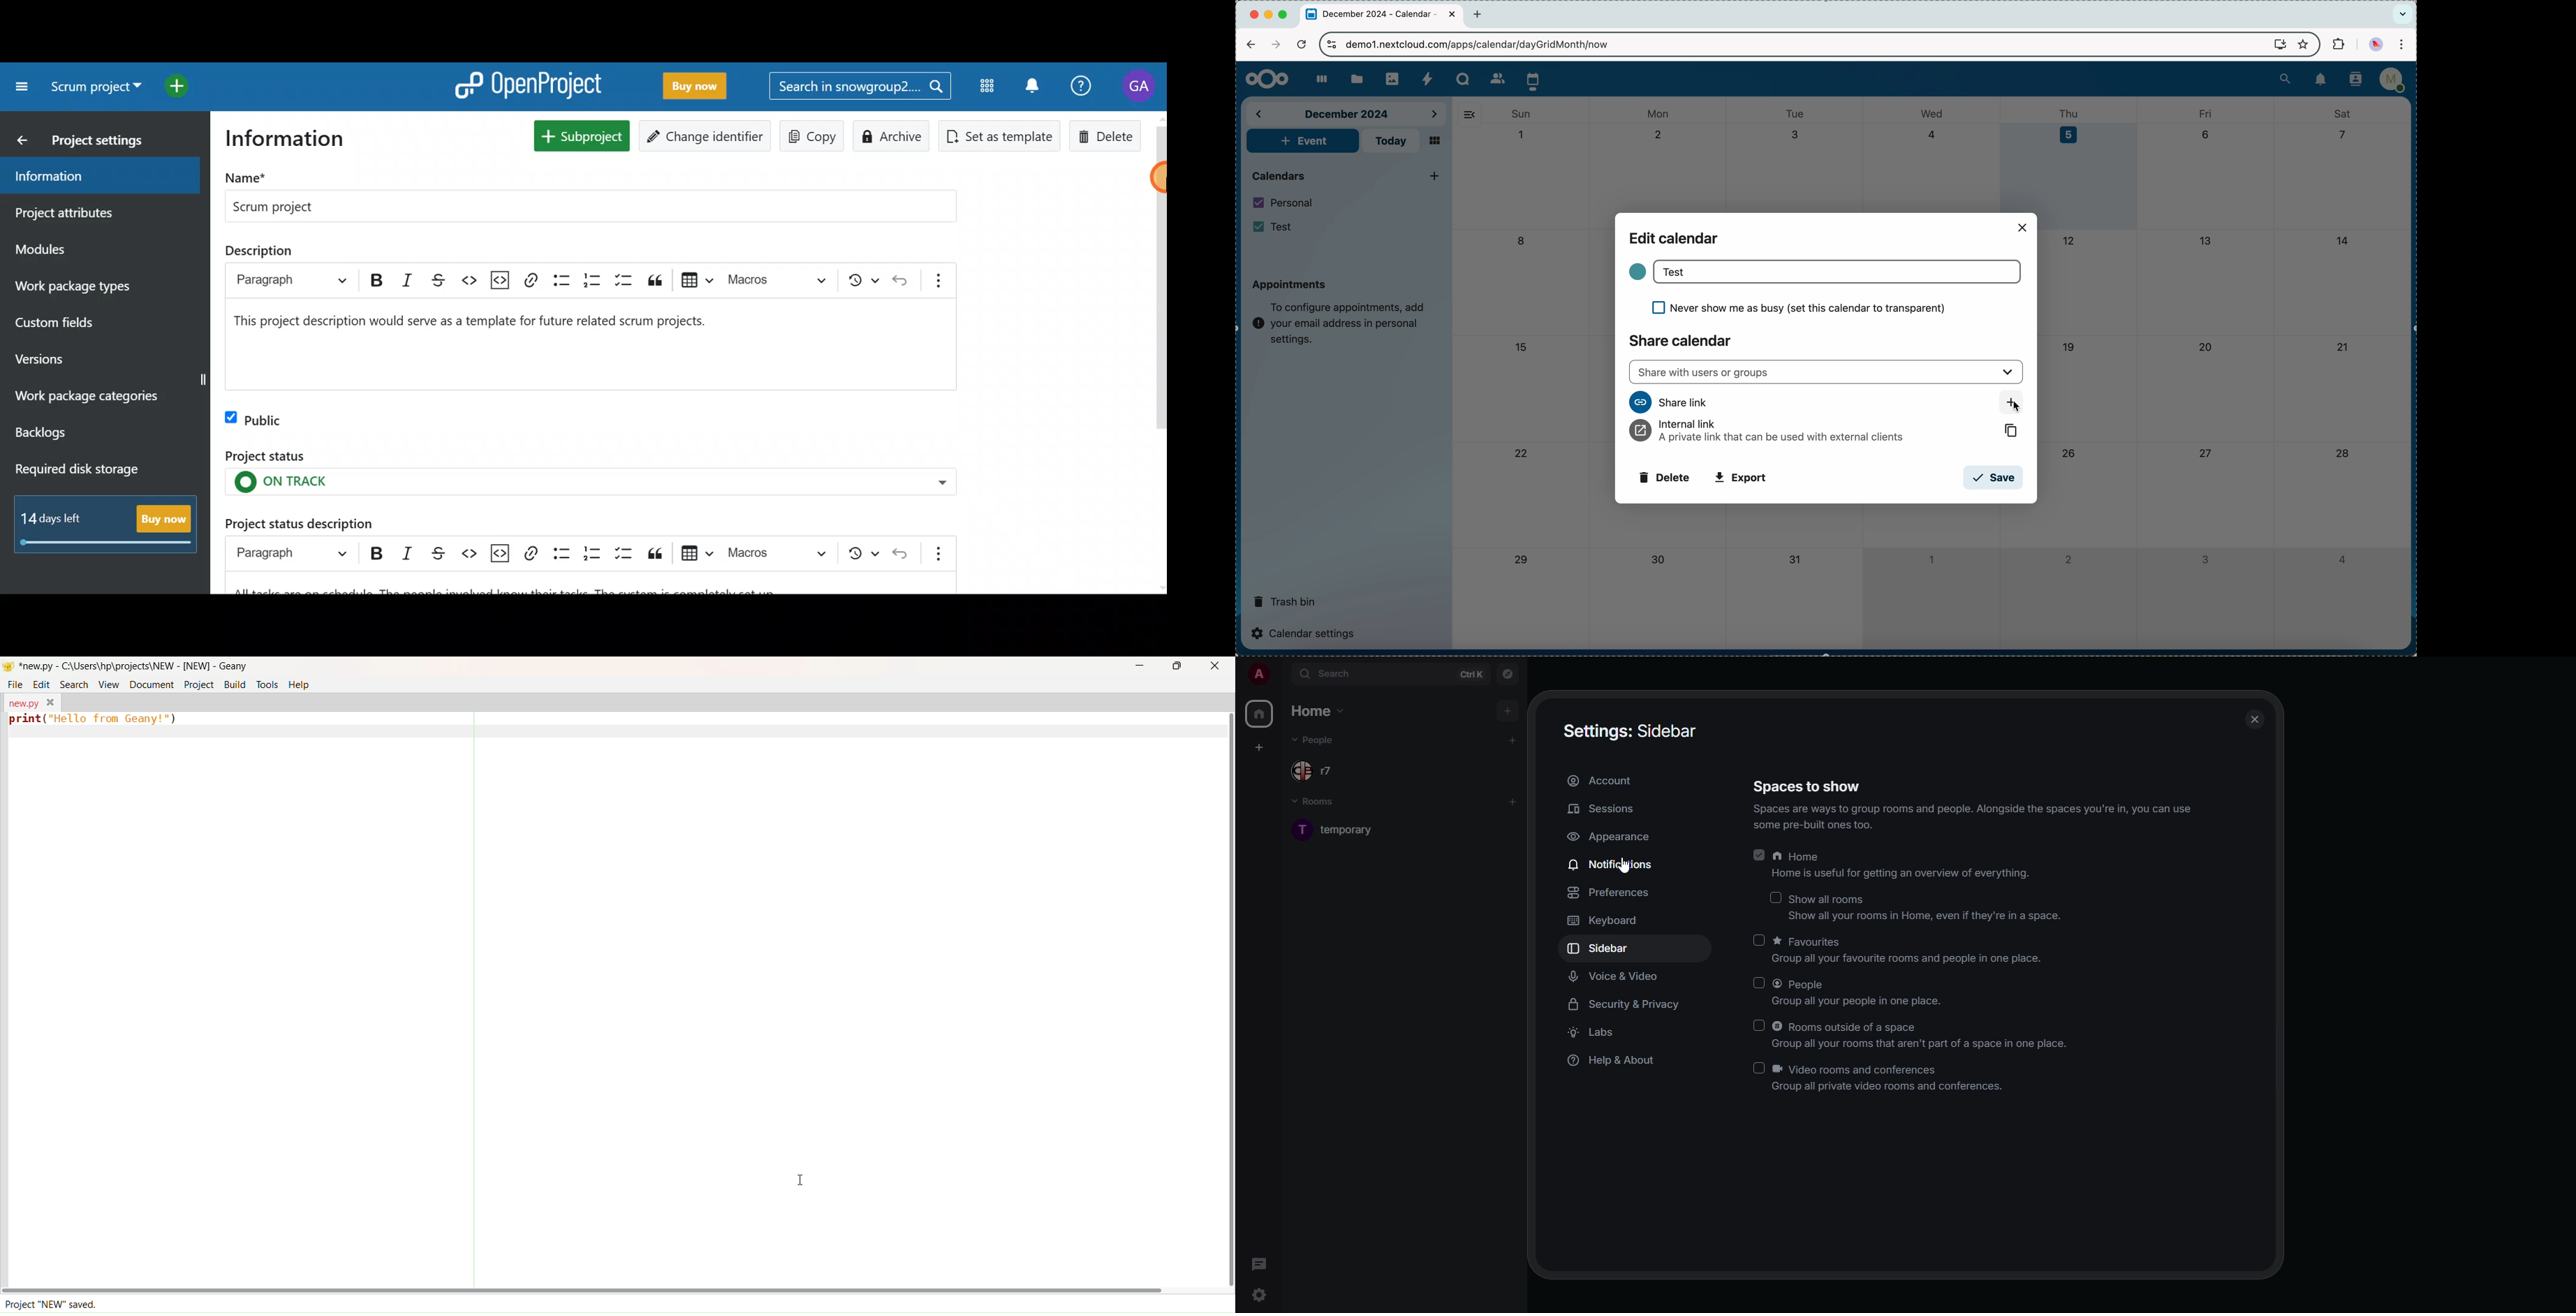 The height and width of the screenshot is (1316, 2576). I want to click on click on add new calendar, so click(1434, 176).